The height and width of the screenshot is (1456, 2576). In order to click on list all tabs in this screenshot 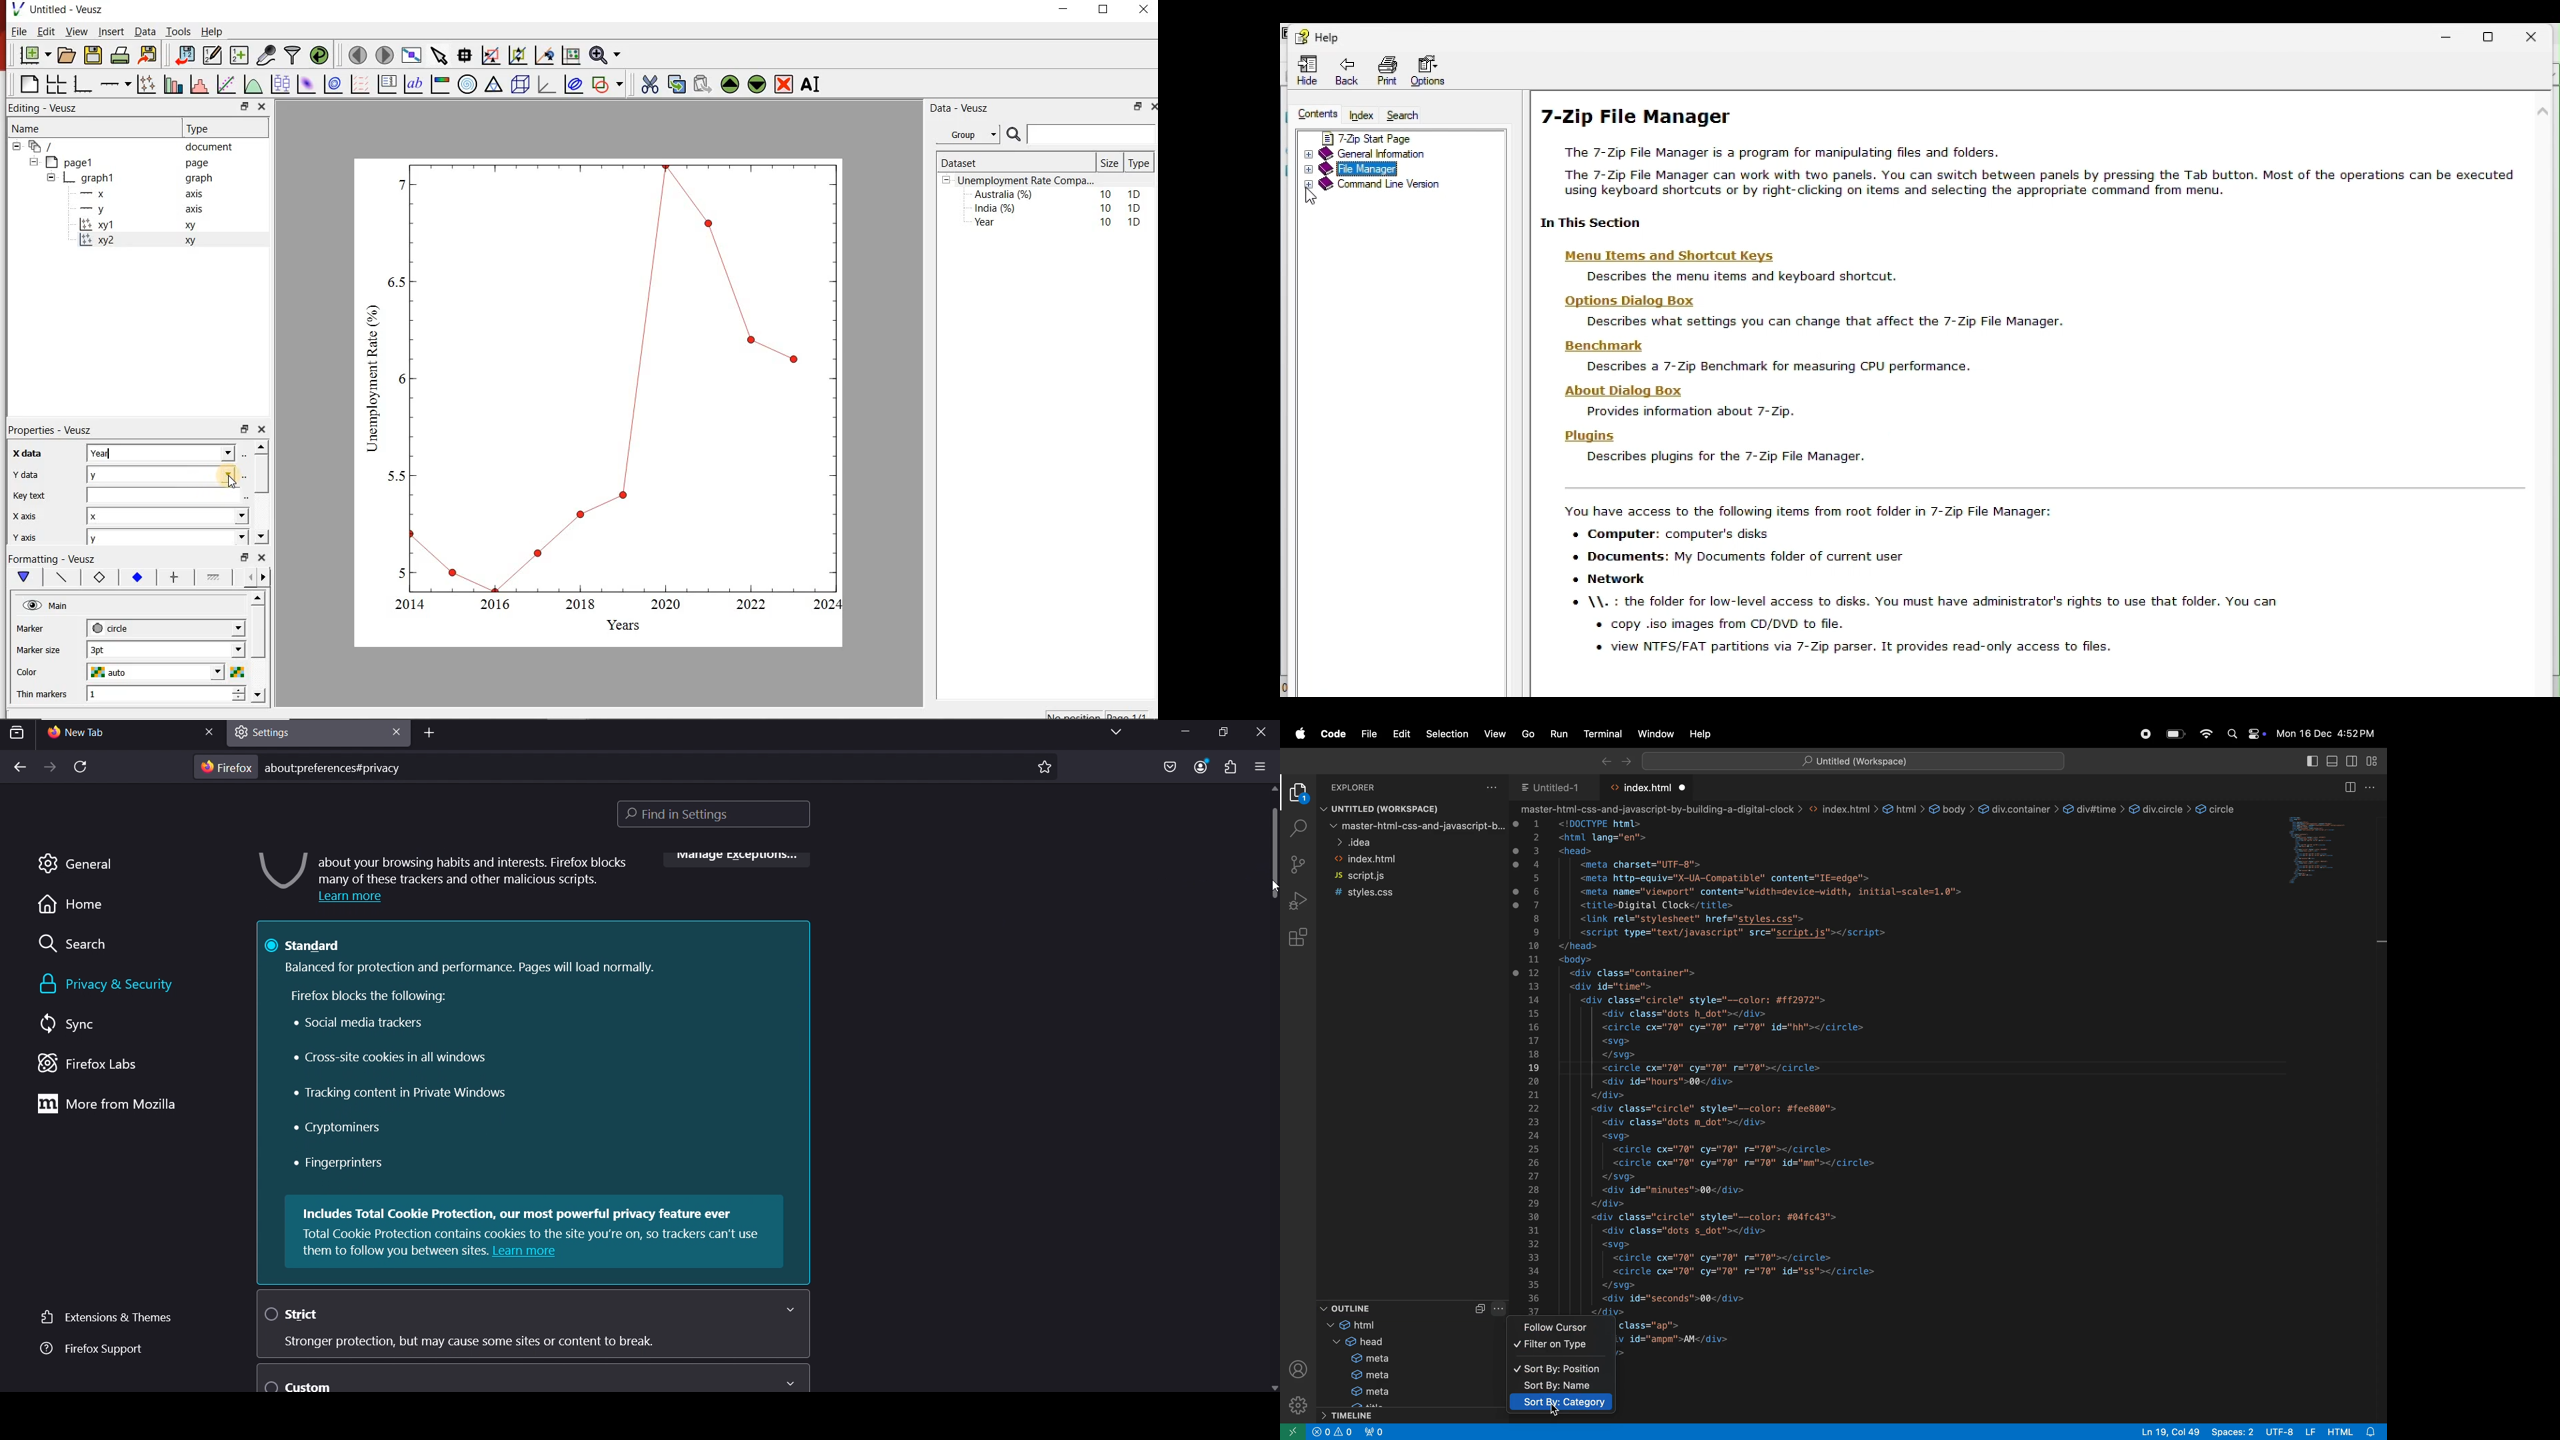, I will do `click(1111, 733)`.